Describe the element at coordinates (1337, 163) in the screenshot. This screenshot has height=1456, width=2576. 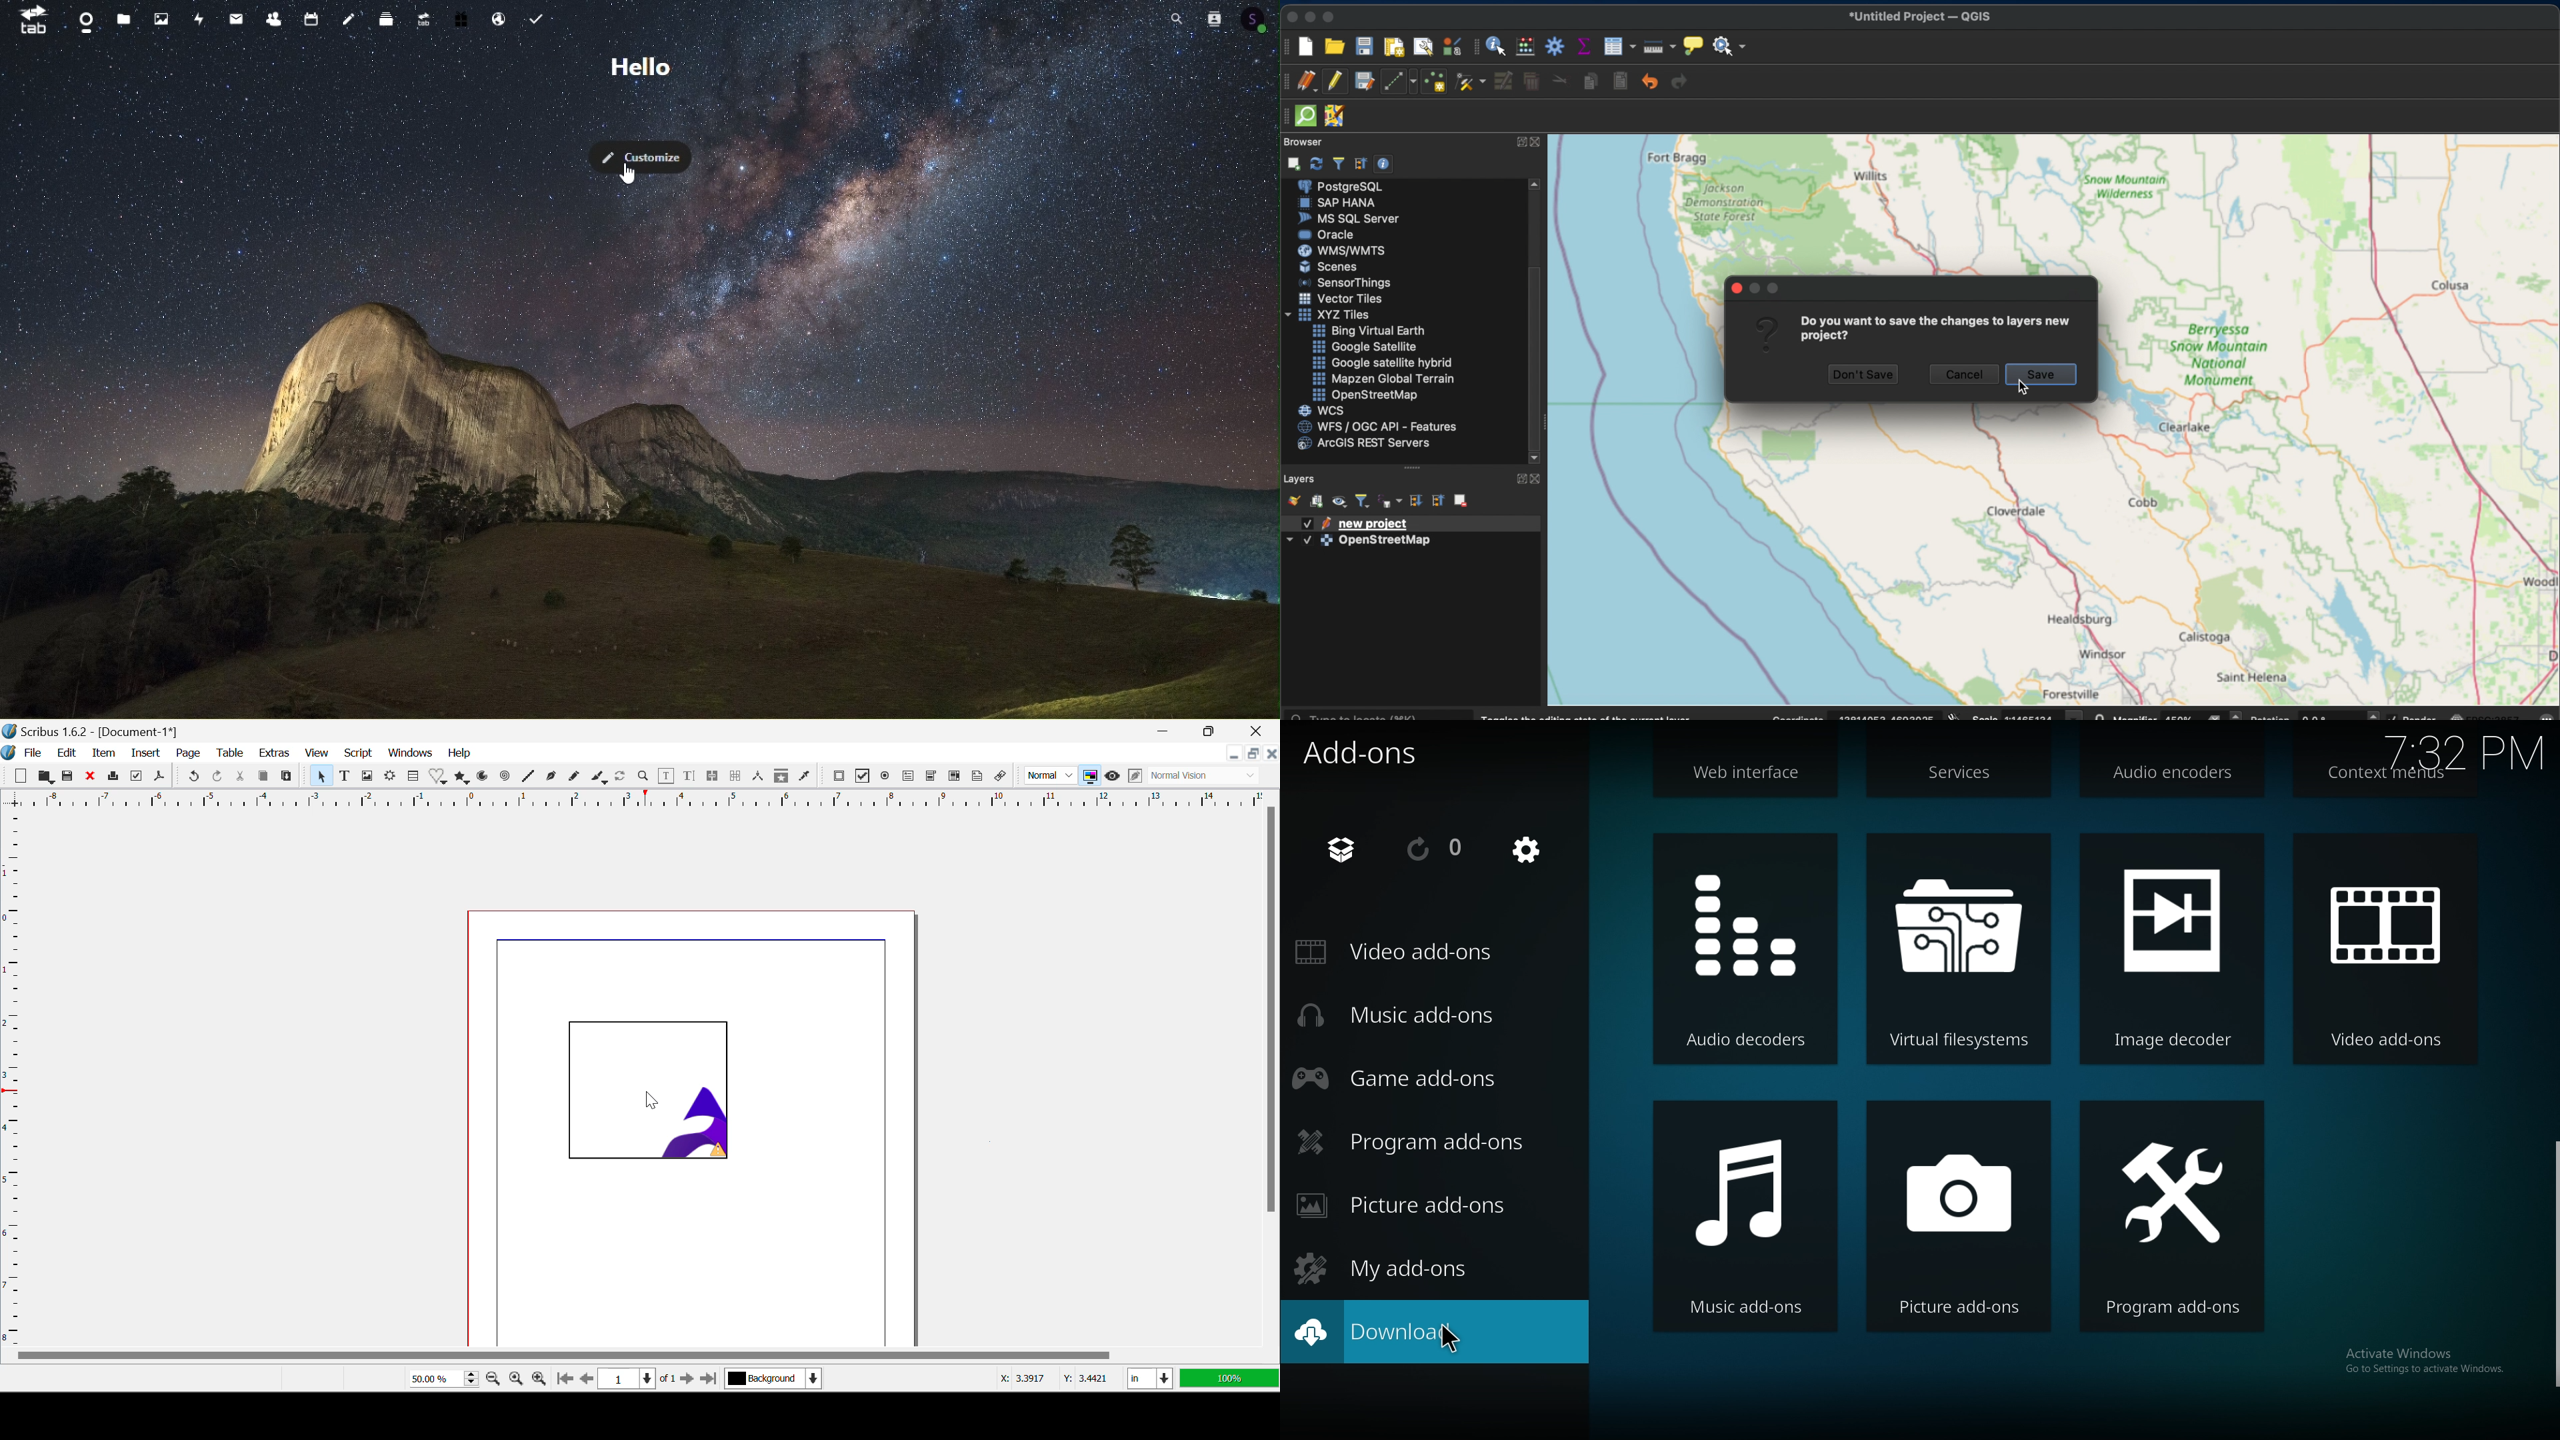
I see `filter browser` at that location.